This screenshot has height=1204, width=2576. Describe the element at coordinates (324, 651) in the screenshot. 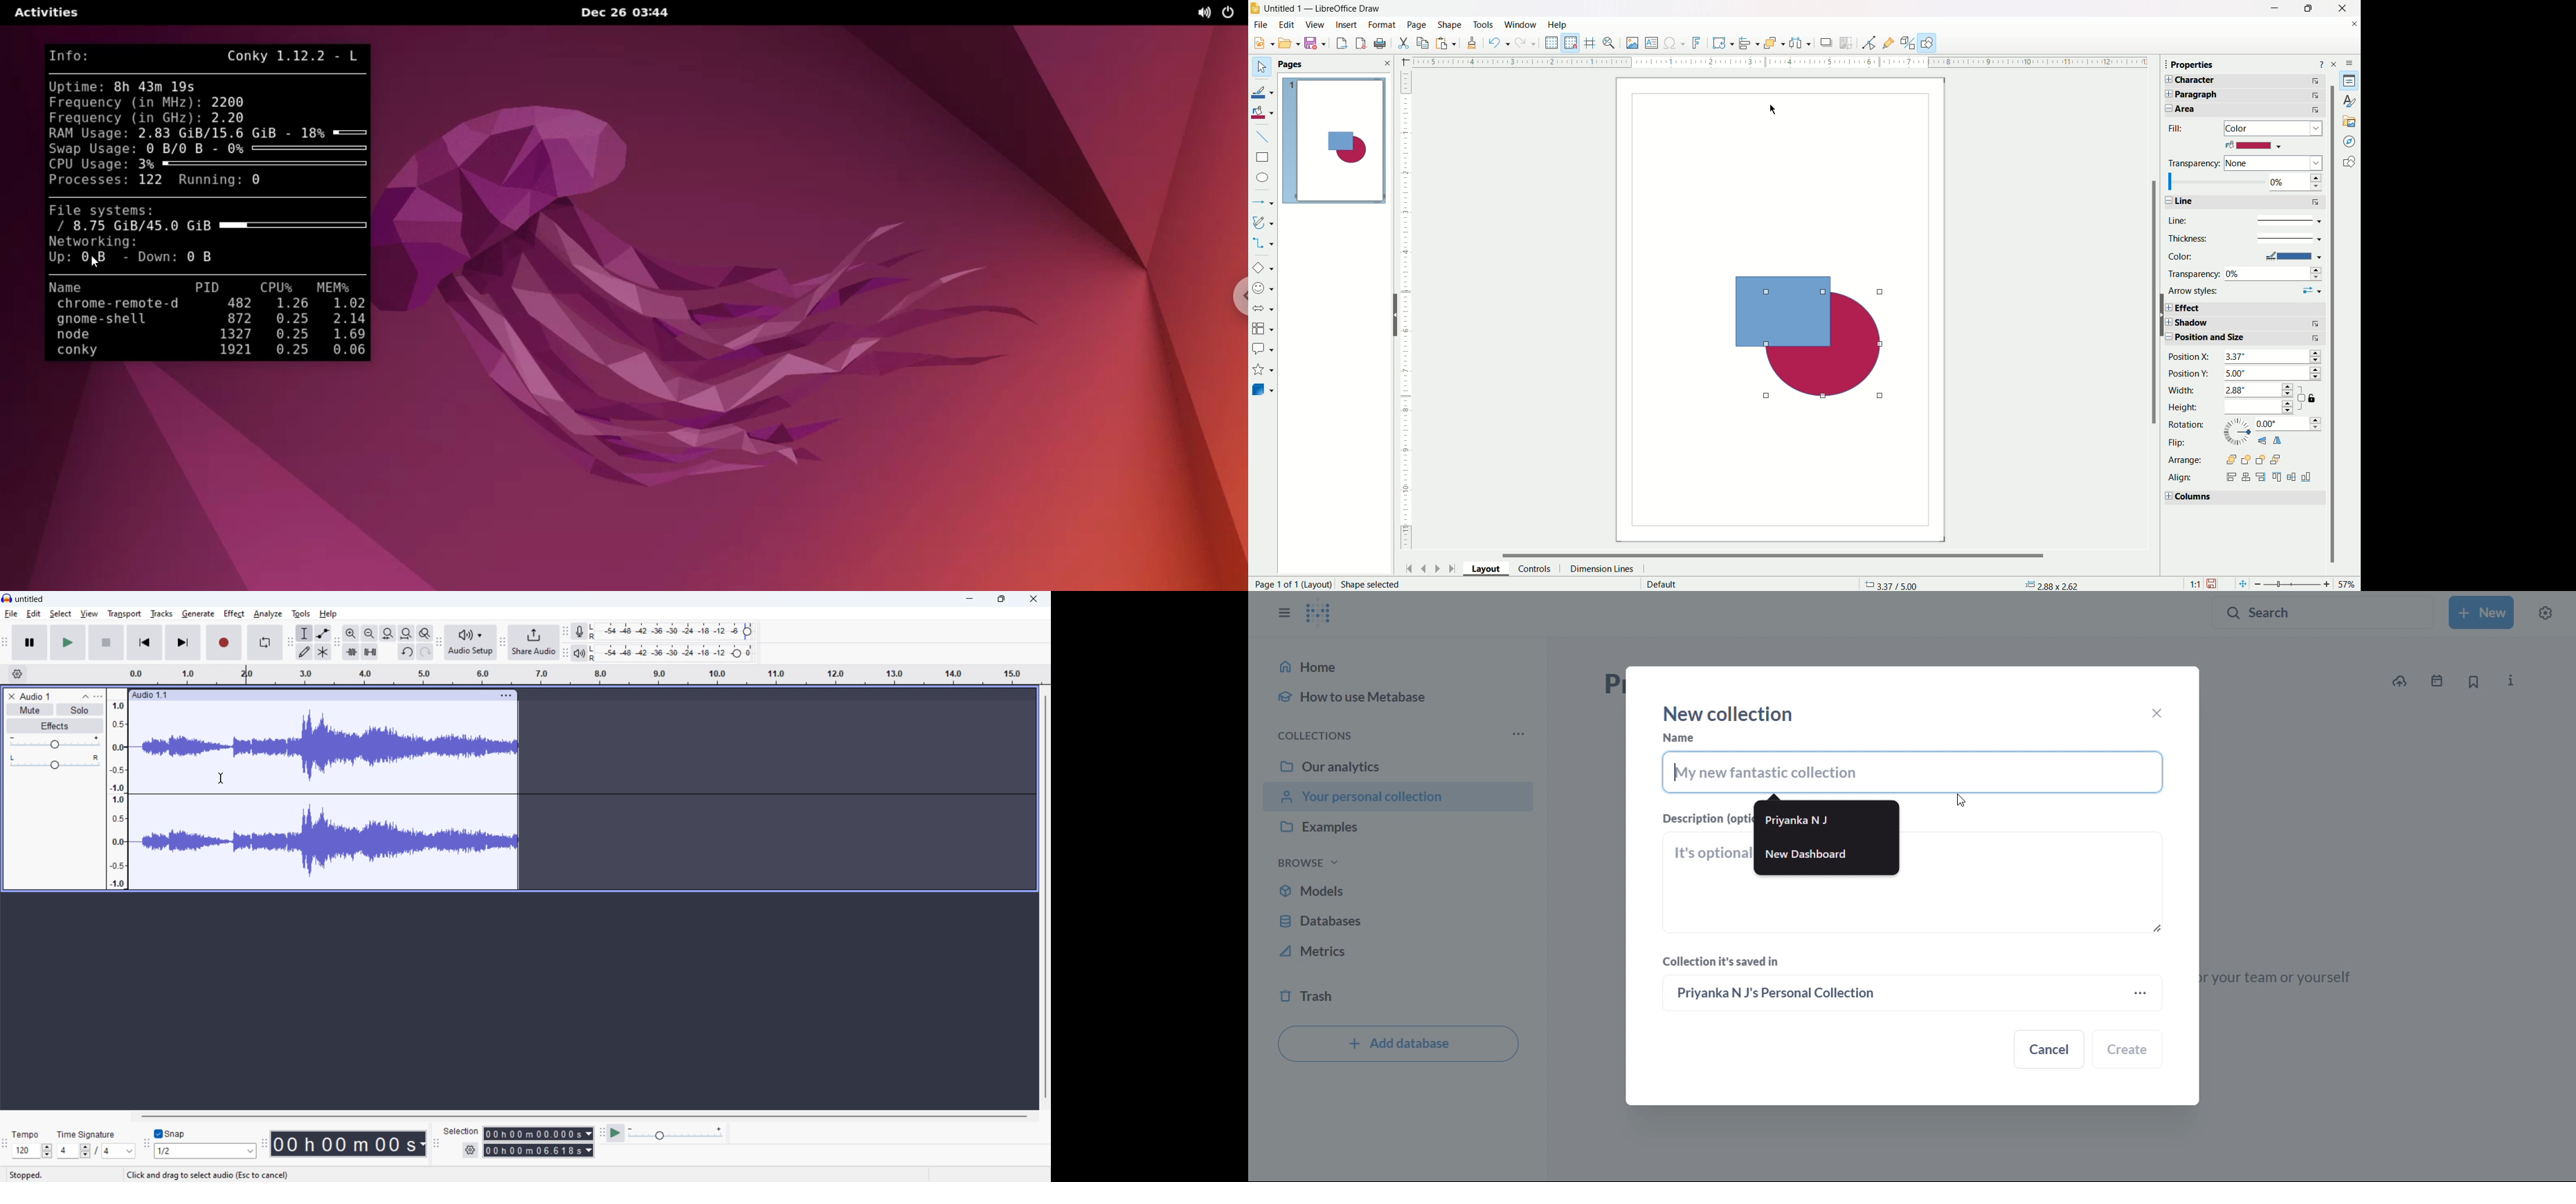

I see `multi tool` at that location.